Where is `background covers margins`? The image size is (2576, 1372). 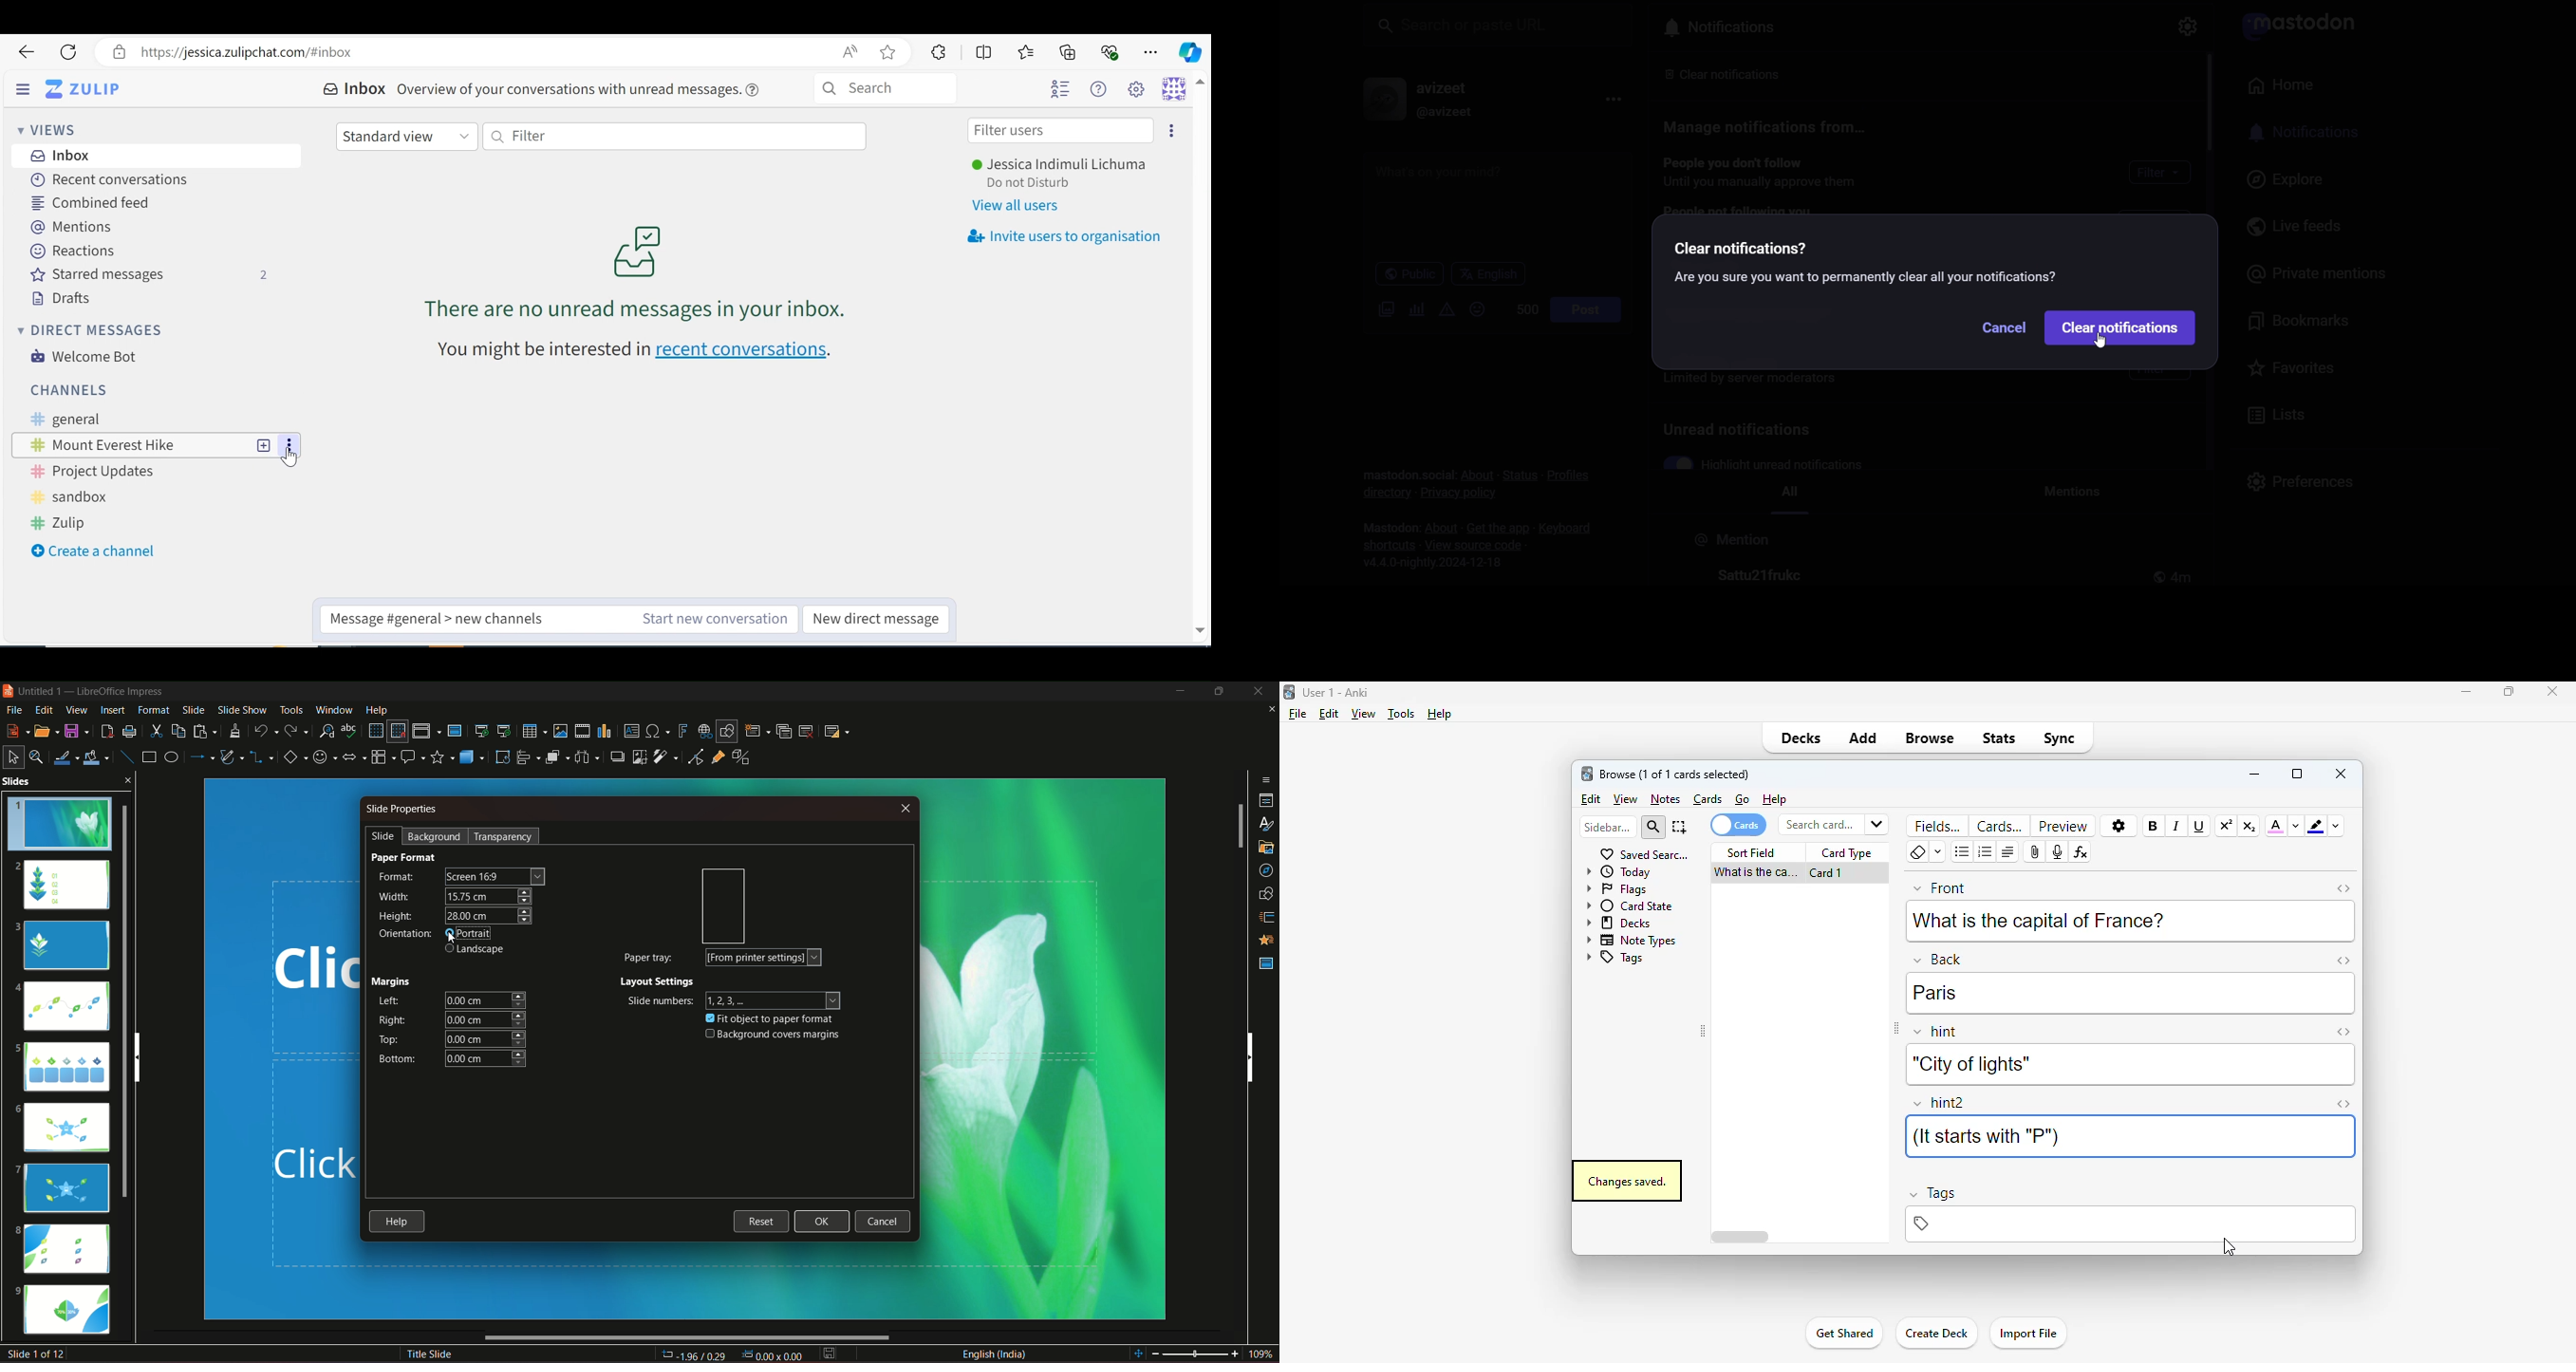 background covers margins is located at coordinates (771, 1035).